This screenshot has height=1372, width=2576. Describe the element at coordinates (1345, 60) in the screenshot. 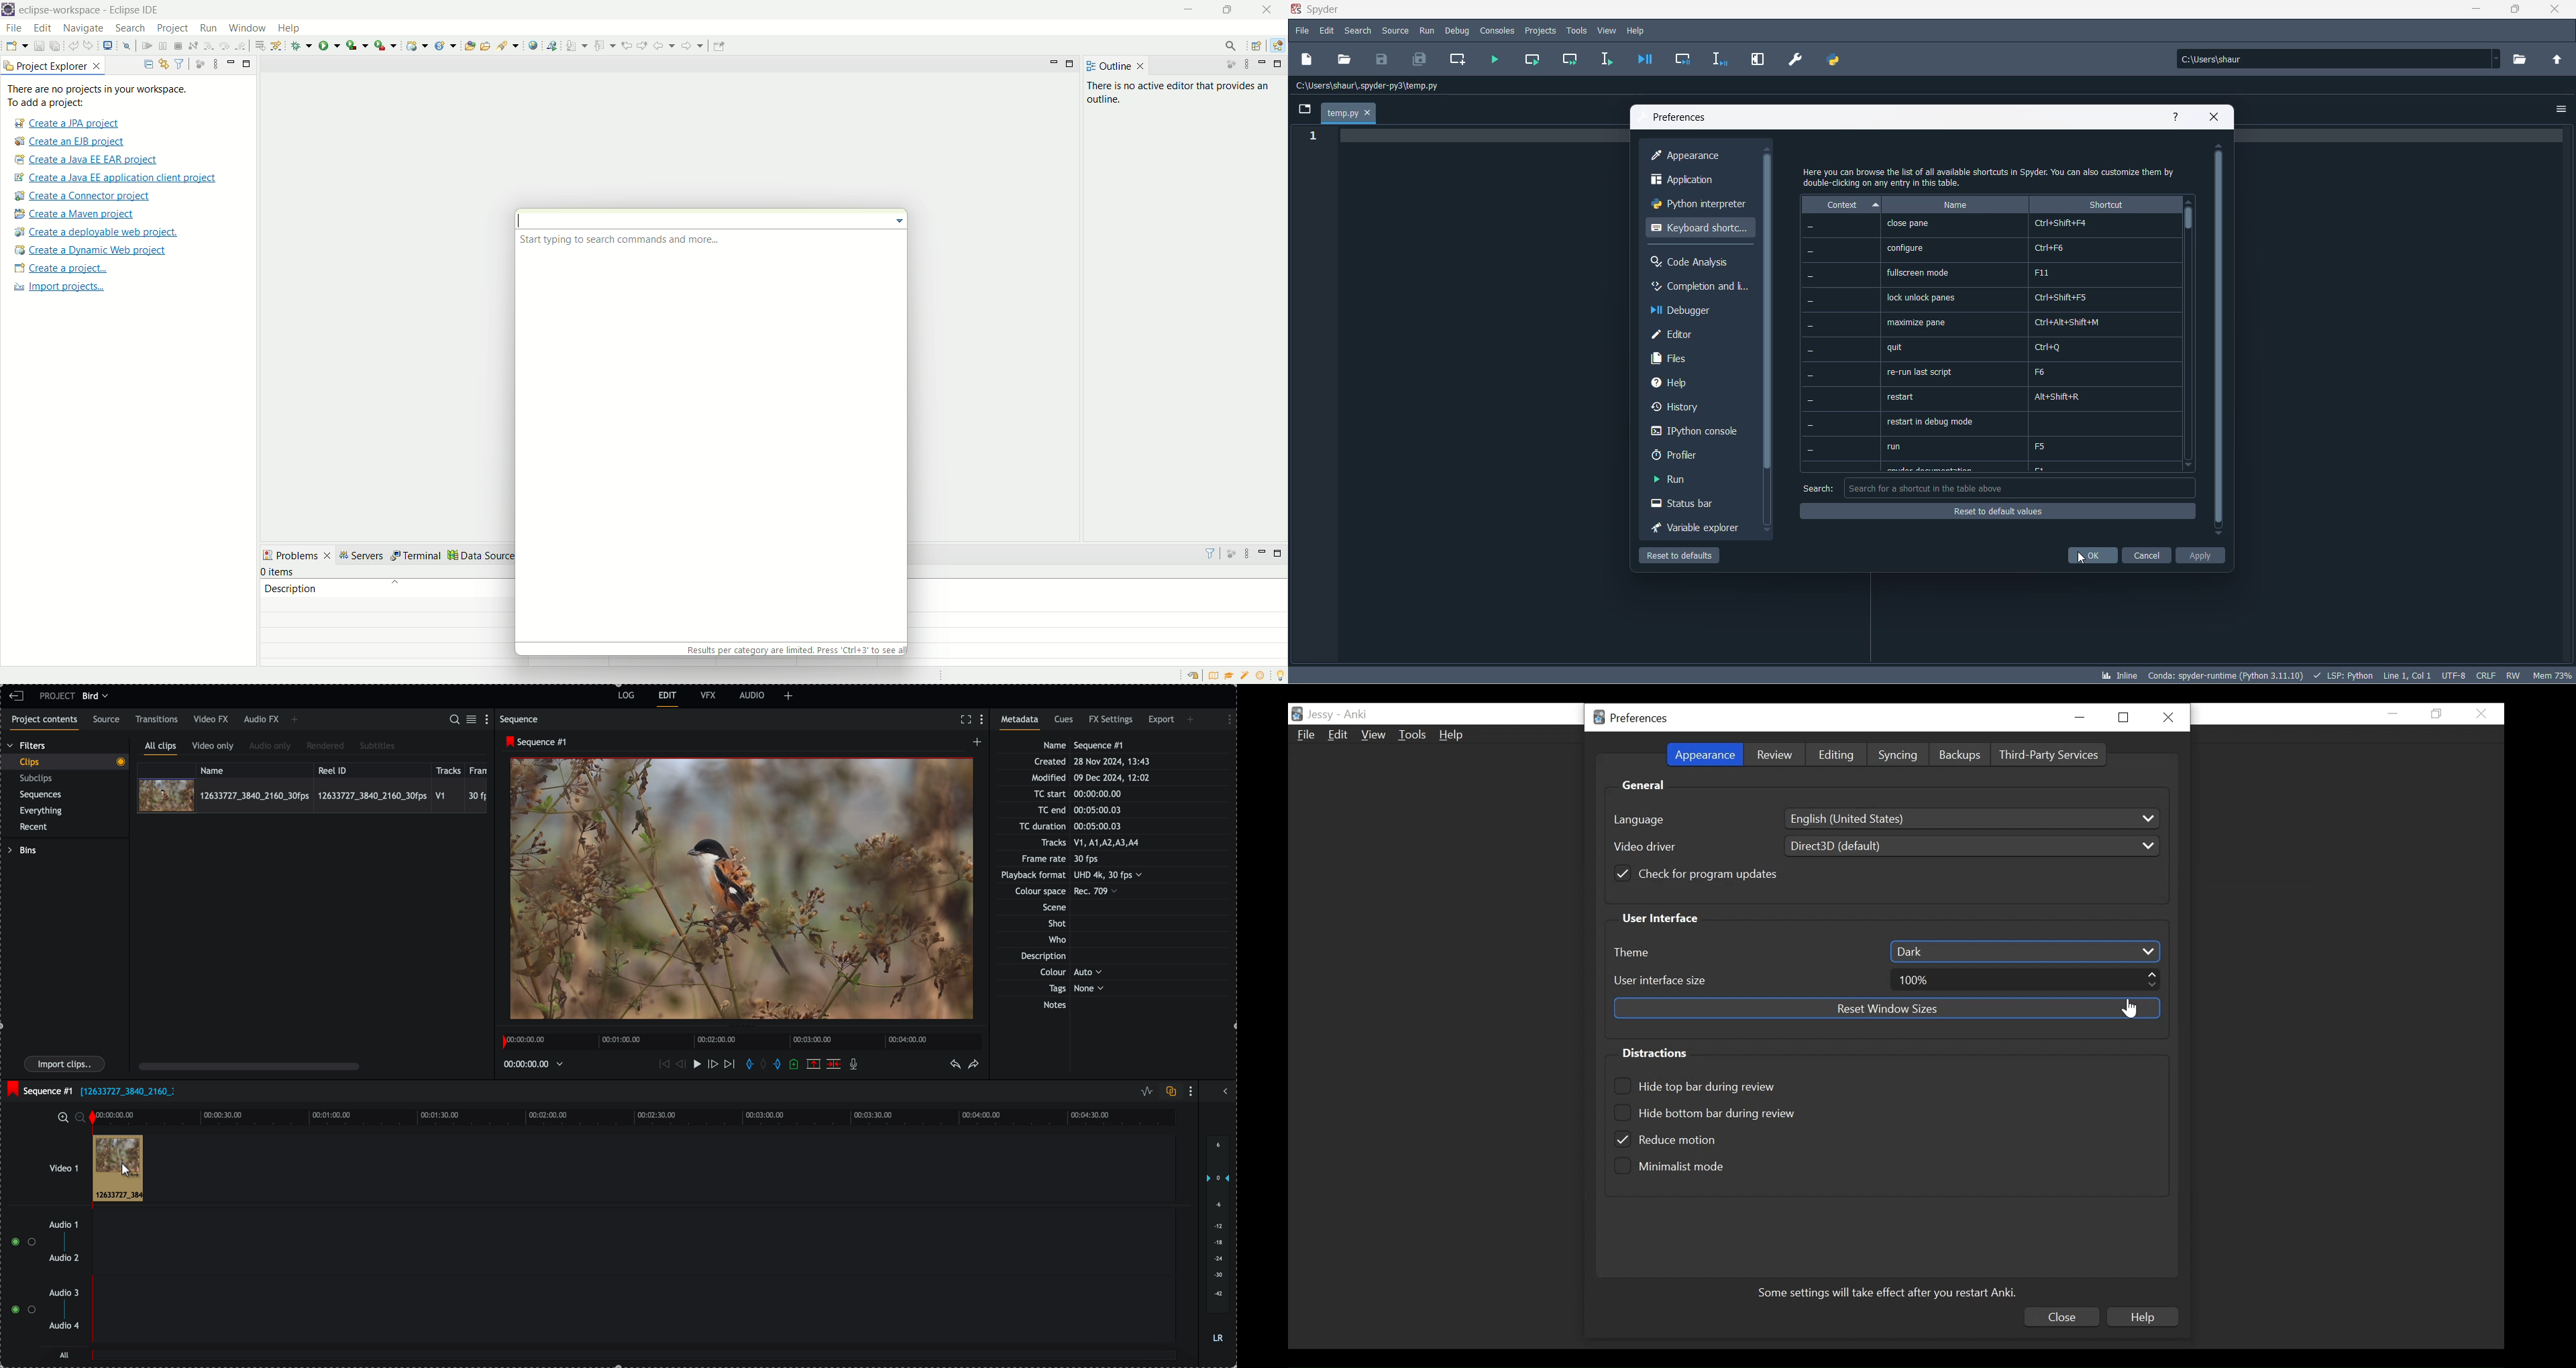

I see `open ` at that location.